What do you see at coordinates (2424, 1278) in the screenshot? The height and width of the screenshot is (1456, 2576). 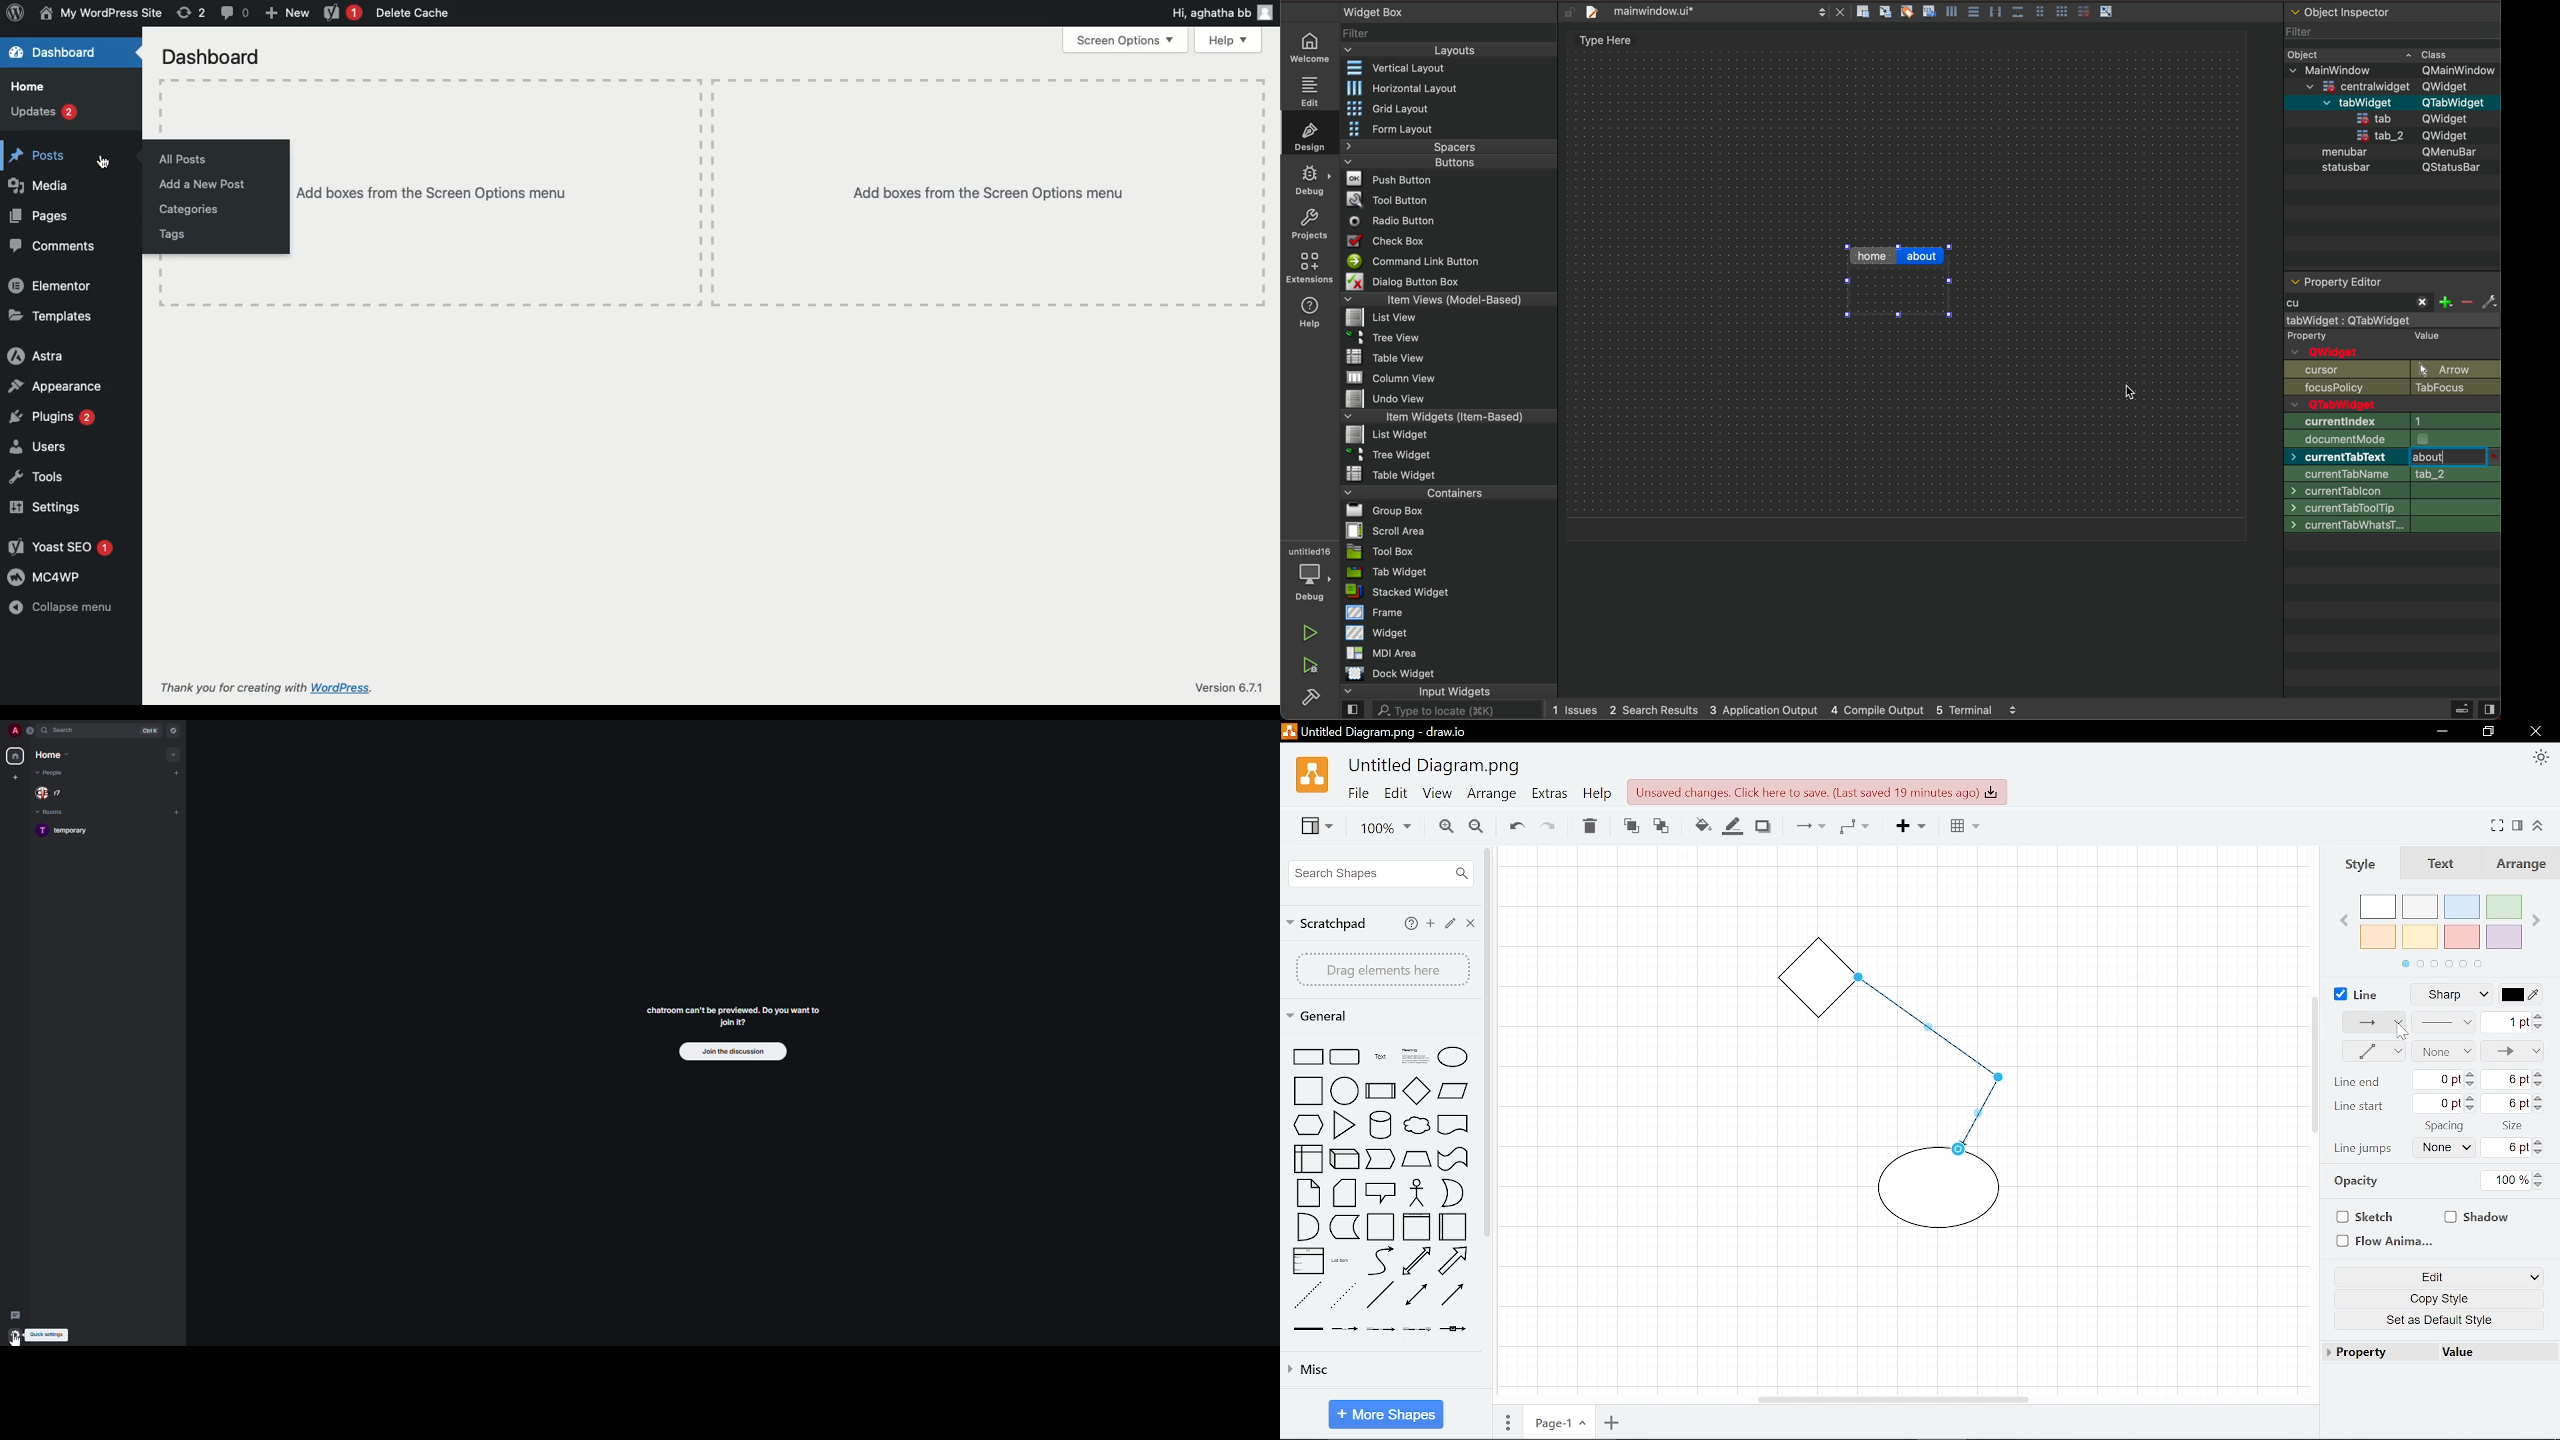 I see `Edit` at bounding box center [2424, 1278].